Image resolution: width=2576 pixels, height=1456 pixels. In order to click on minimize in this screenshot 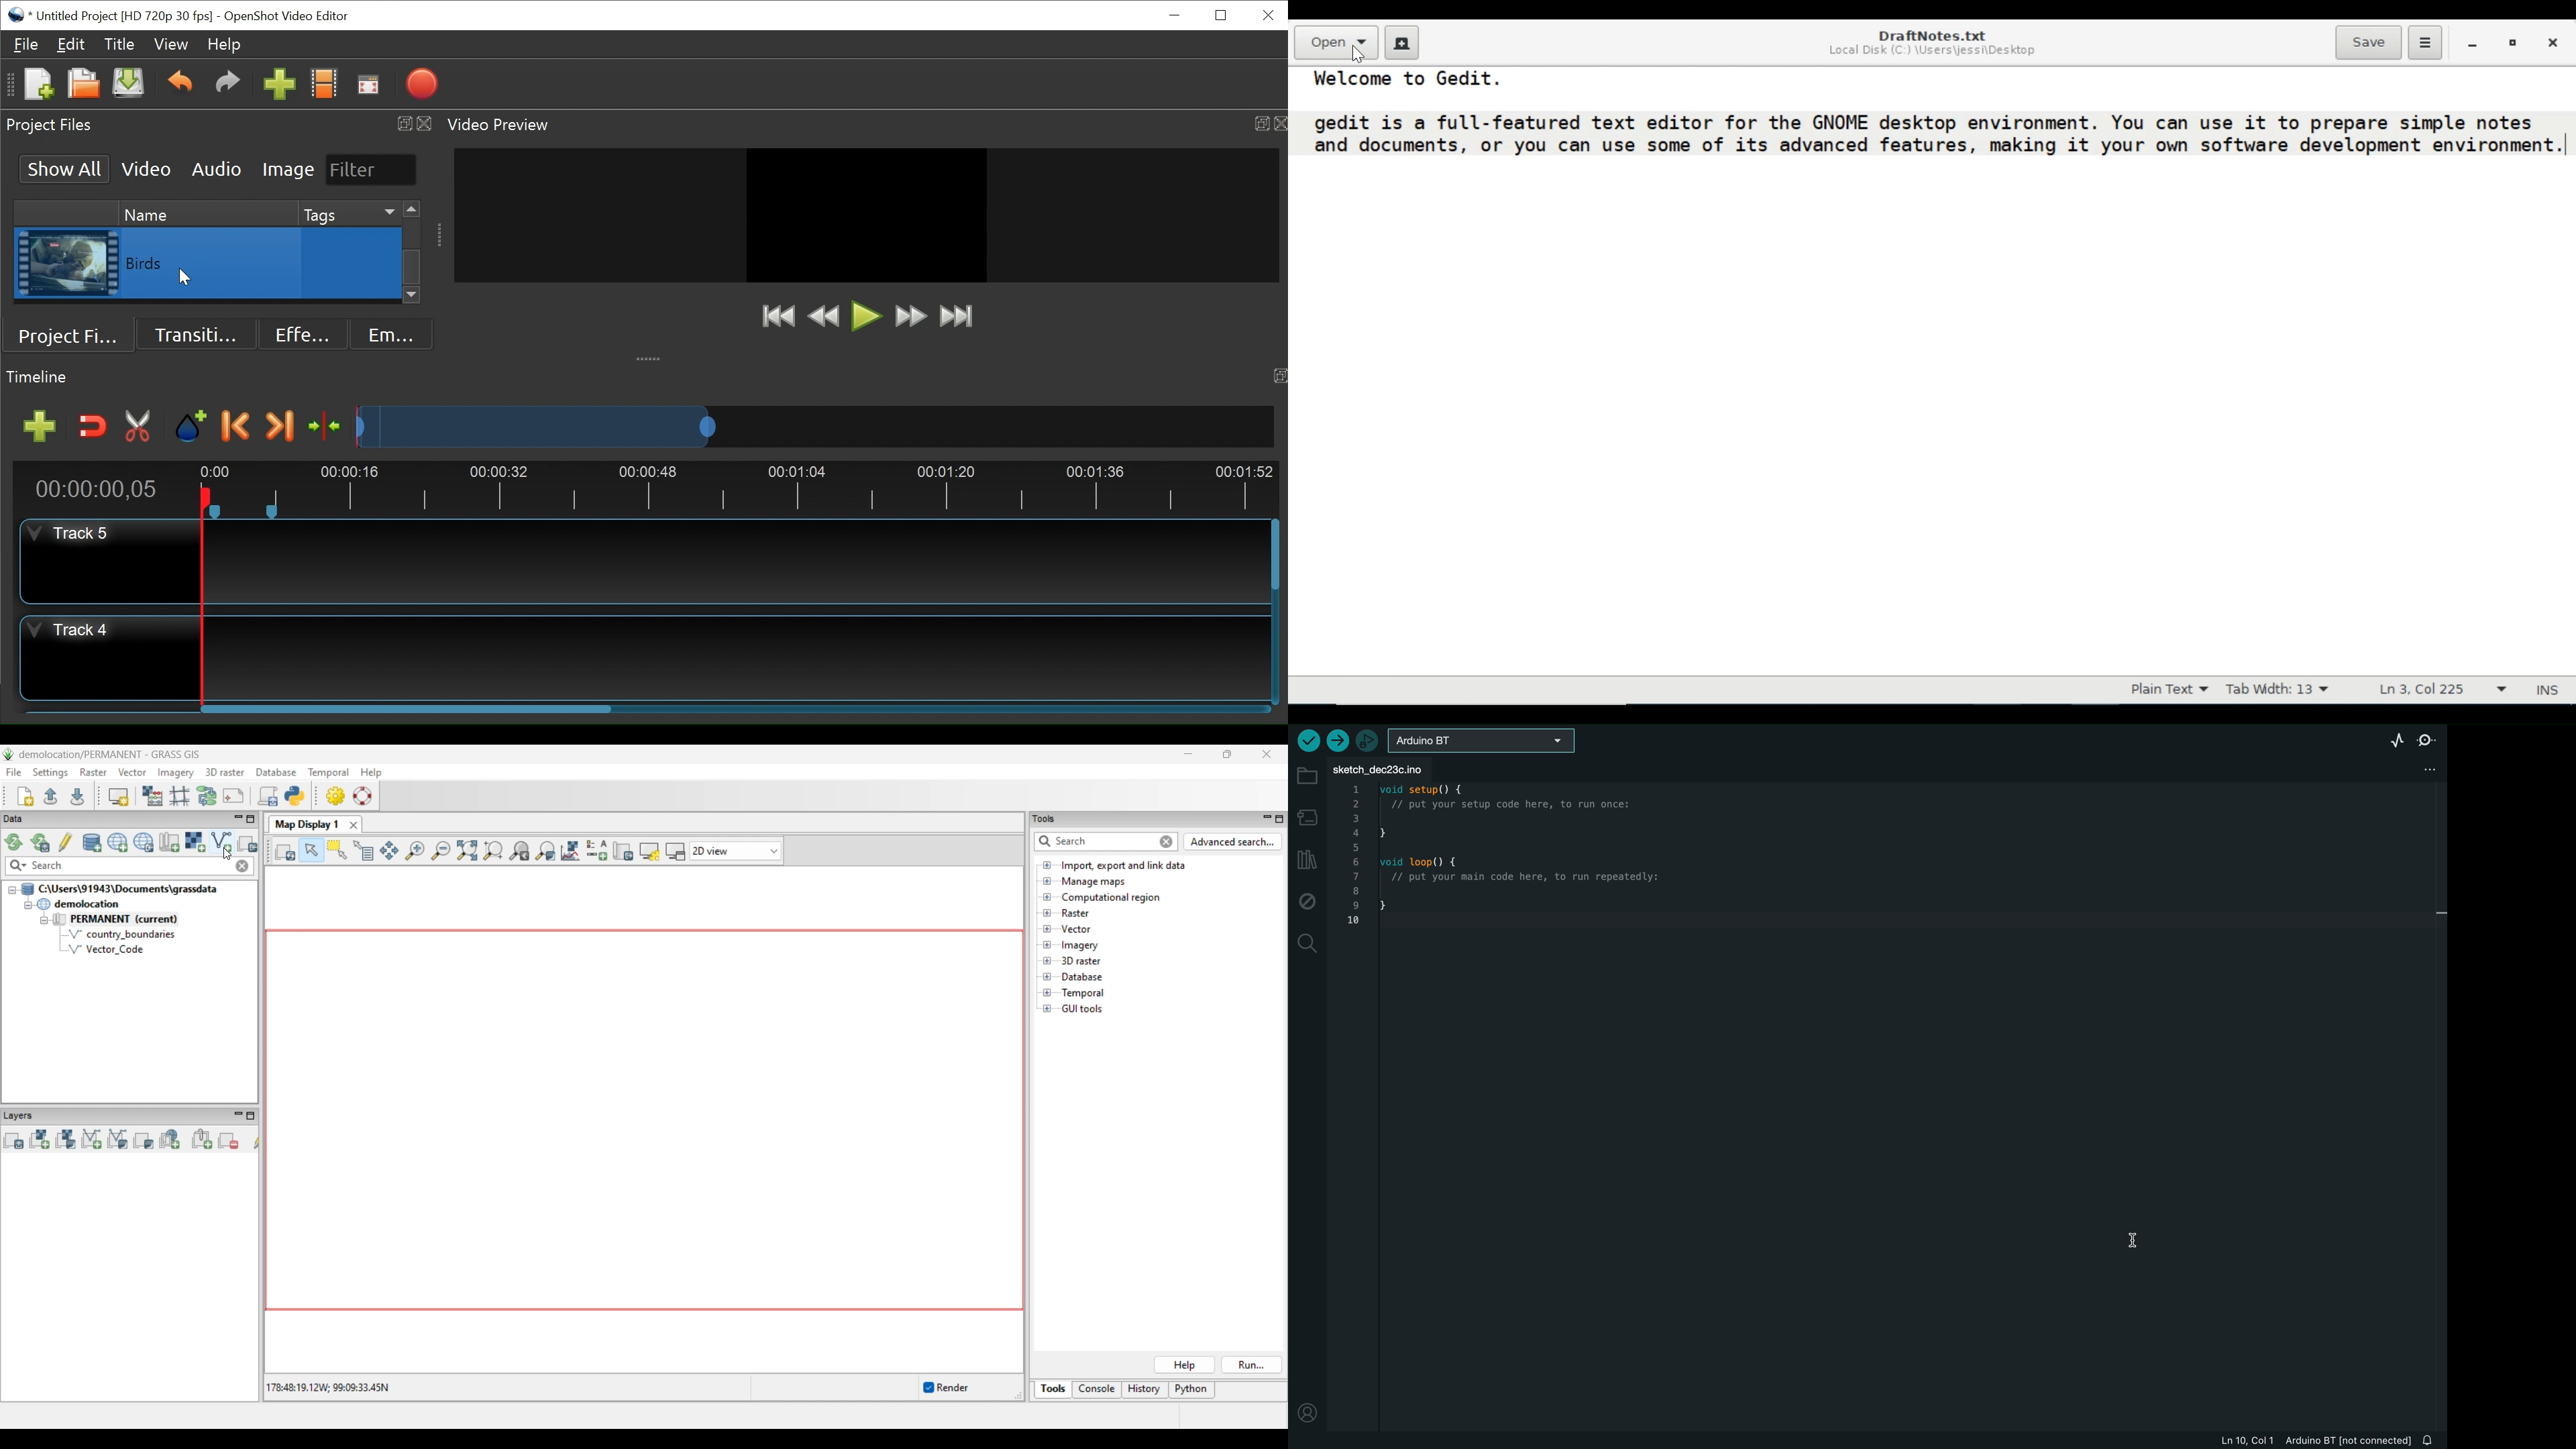, I will do `click(2472, 42)`.